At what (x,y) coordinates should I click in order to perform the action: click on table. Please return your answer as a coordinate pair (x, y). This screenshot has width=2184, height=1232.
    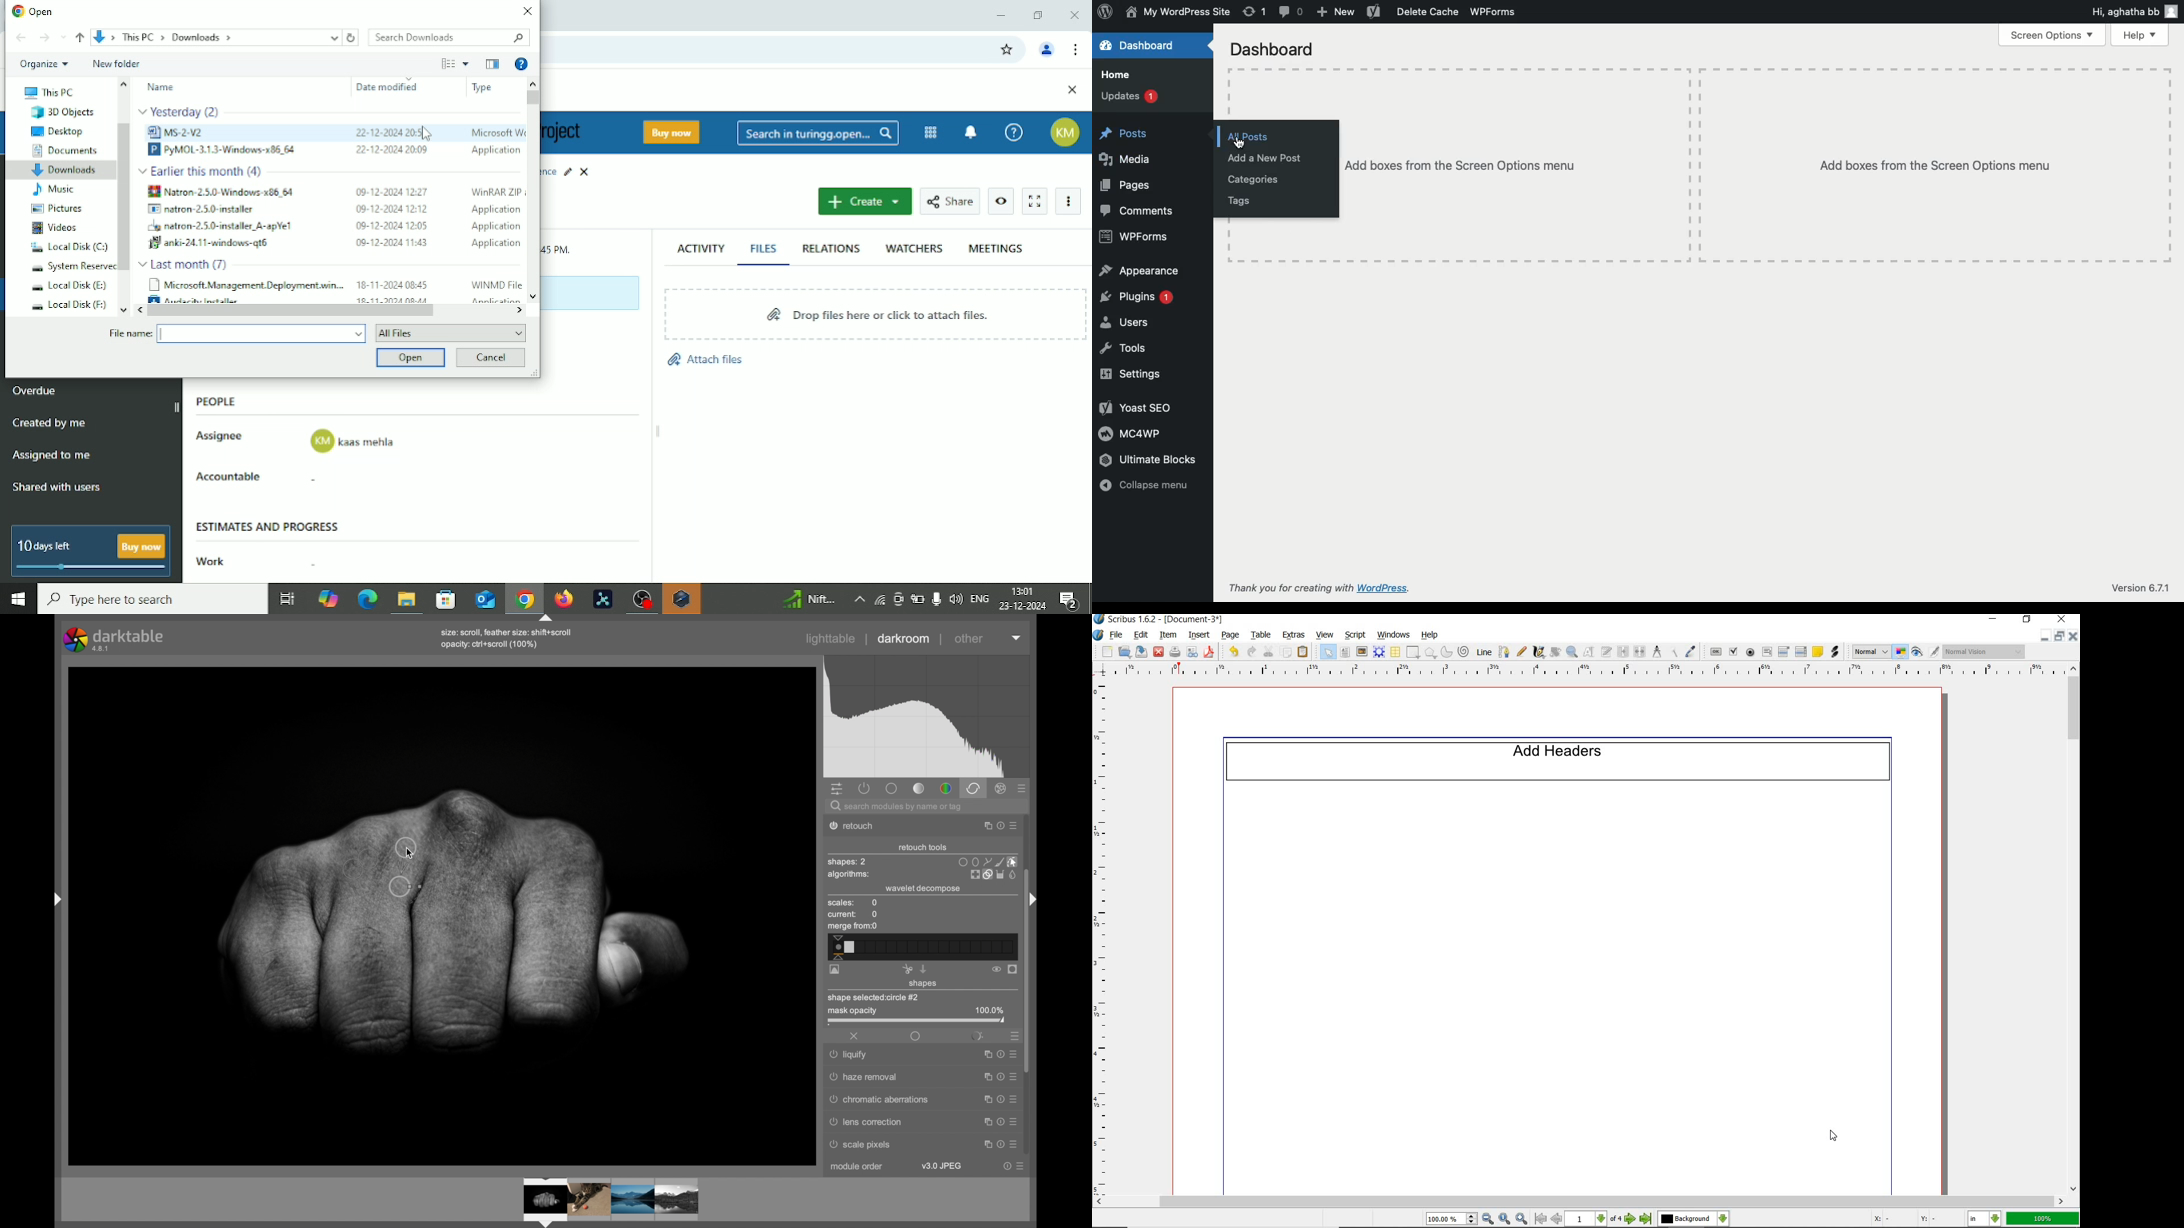
    Looking at the image, I should click on (1260, 636).